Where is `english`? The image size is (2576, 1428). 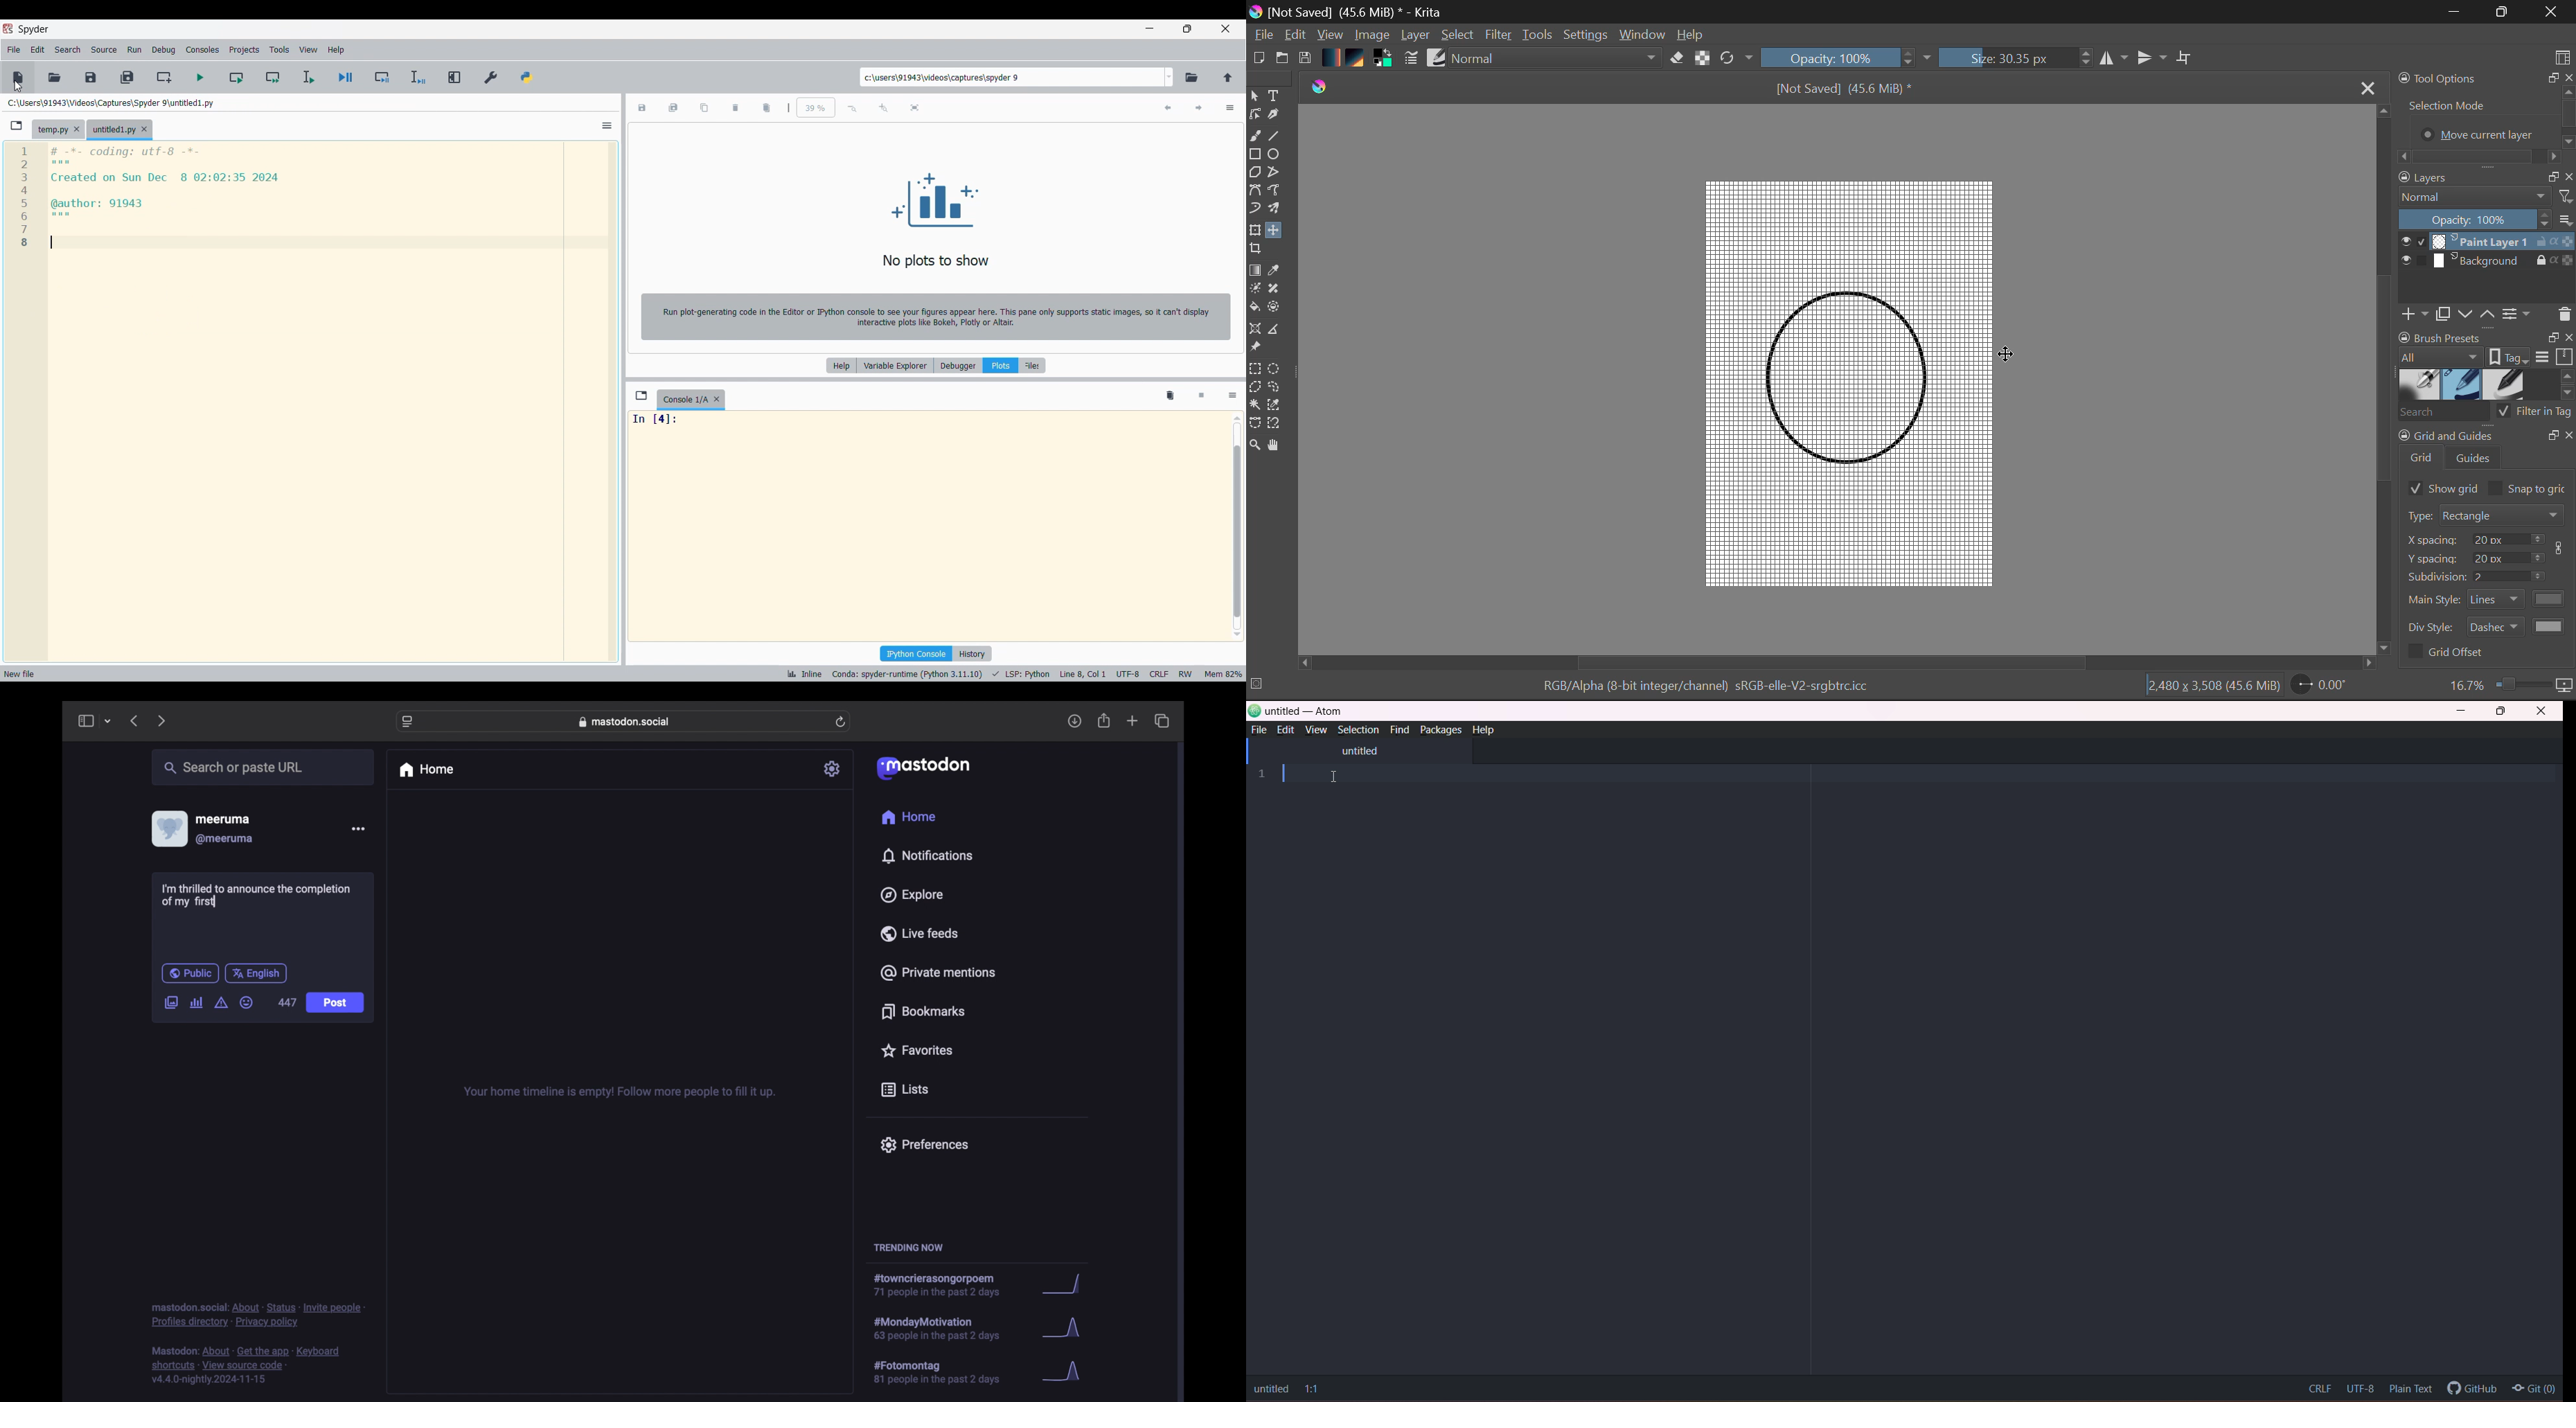 english is located at coordinates (256, 974).